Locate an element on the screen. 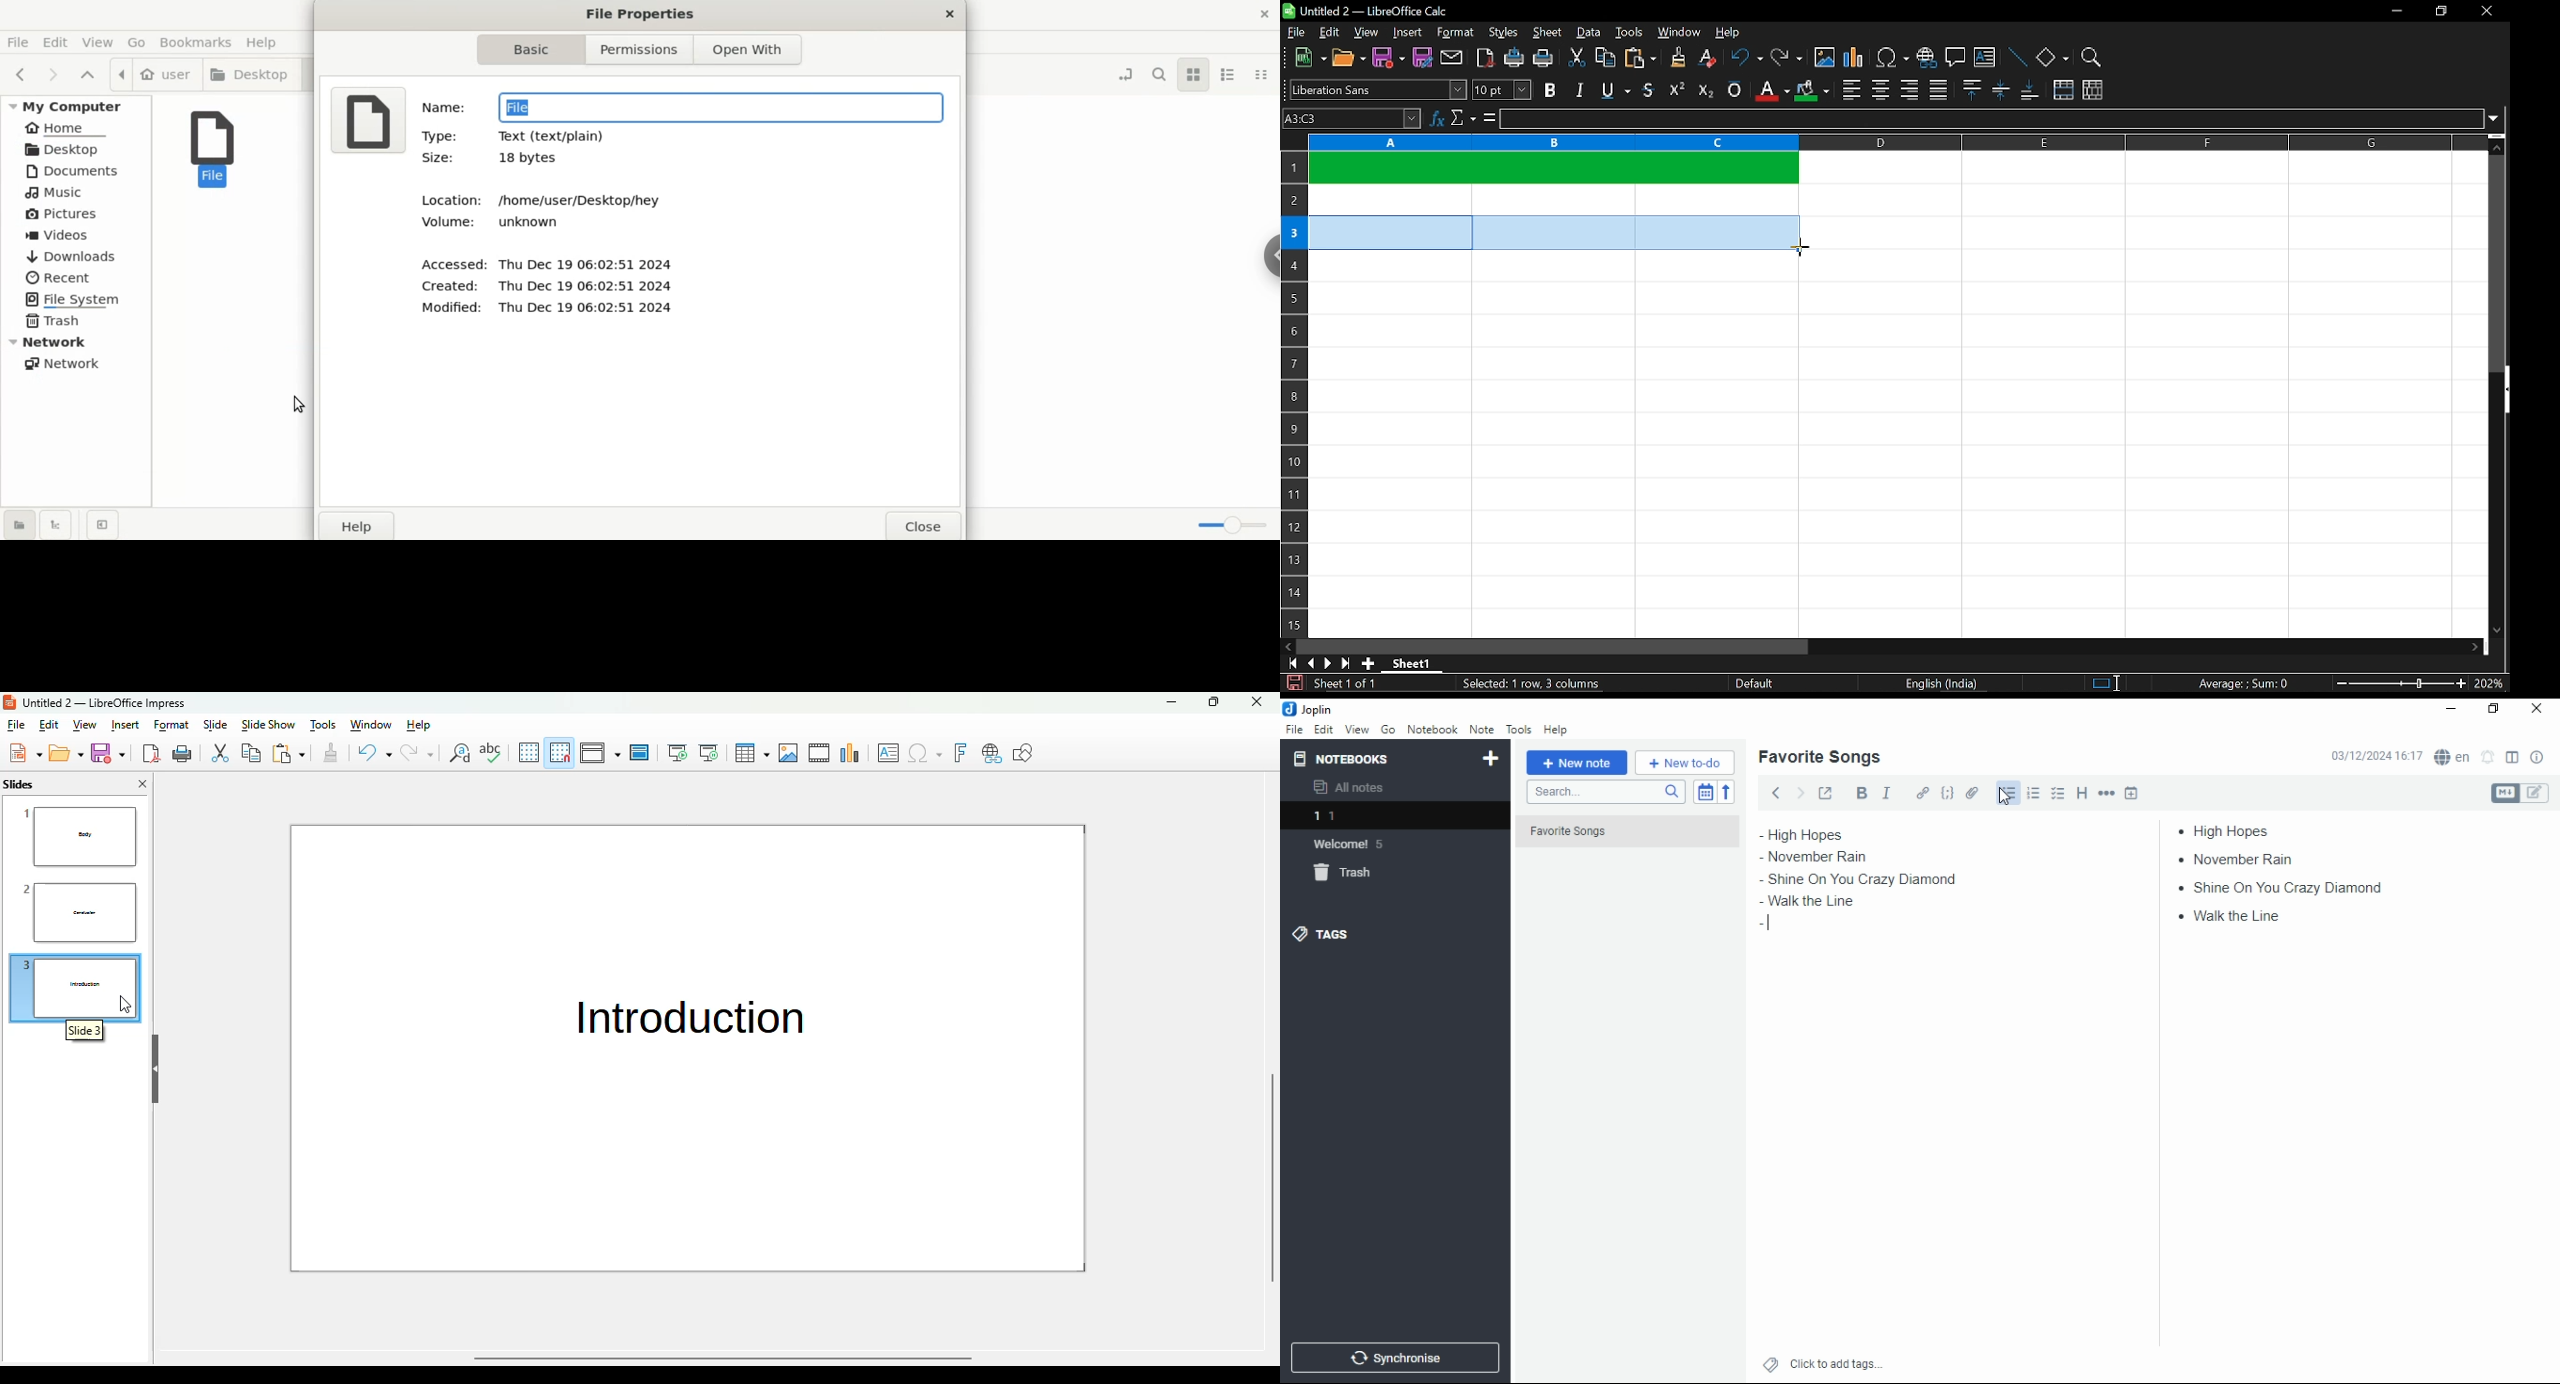 The image size is (2576, 1400). go to last sheet is located at coordinates (1343, 664).